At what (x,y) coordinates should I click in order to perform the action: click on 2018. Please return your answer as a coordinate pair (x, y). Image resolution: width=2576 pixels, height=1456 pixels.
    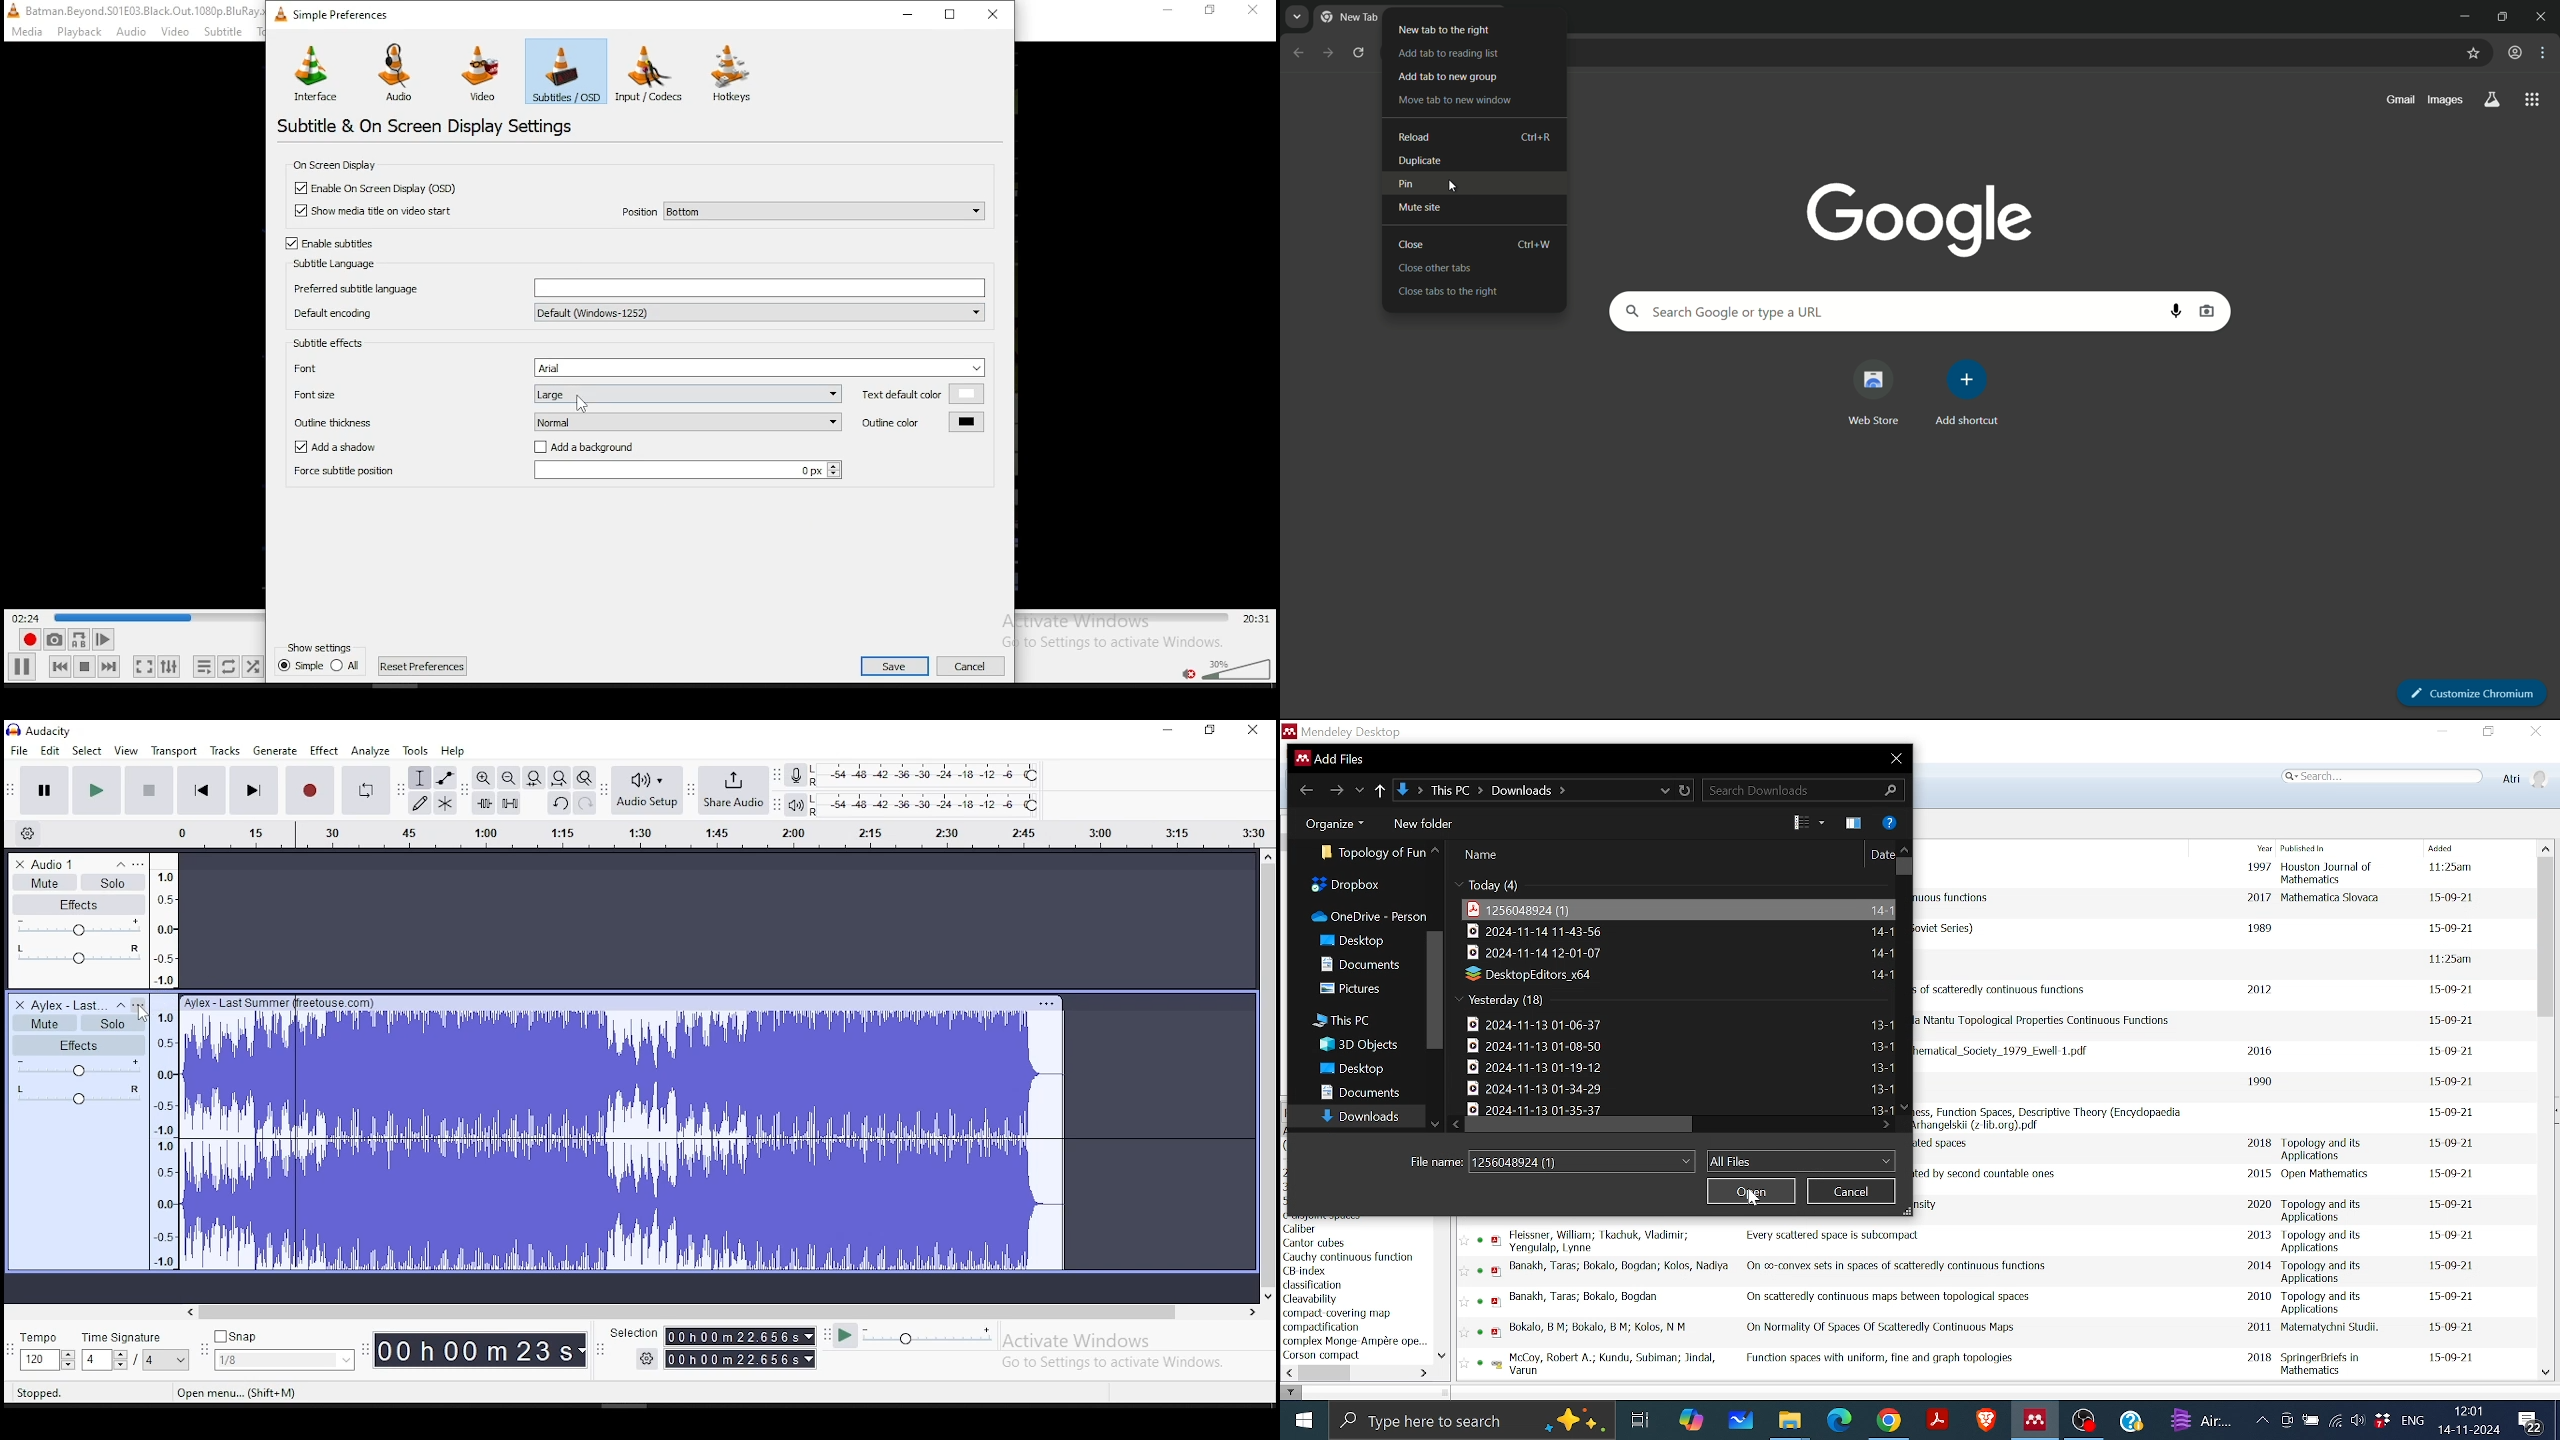
    Looking at the image, I should click on (2255, 1143).